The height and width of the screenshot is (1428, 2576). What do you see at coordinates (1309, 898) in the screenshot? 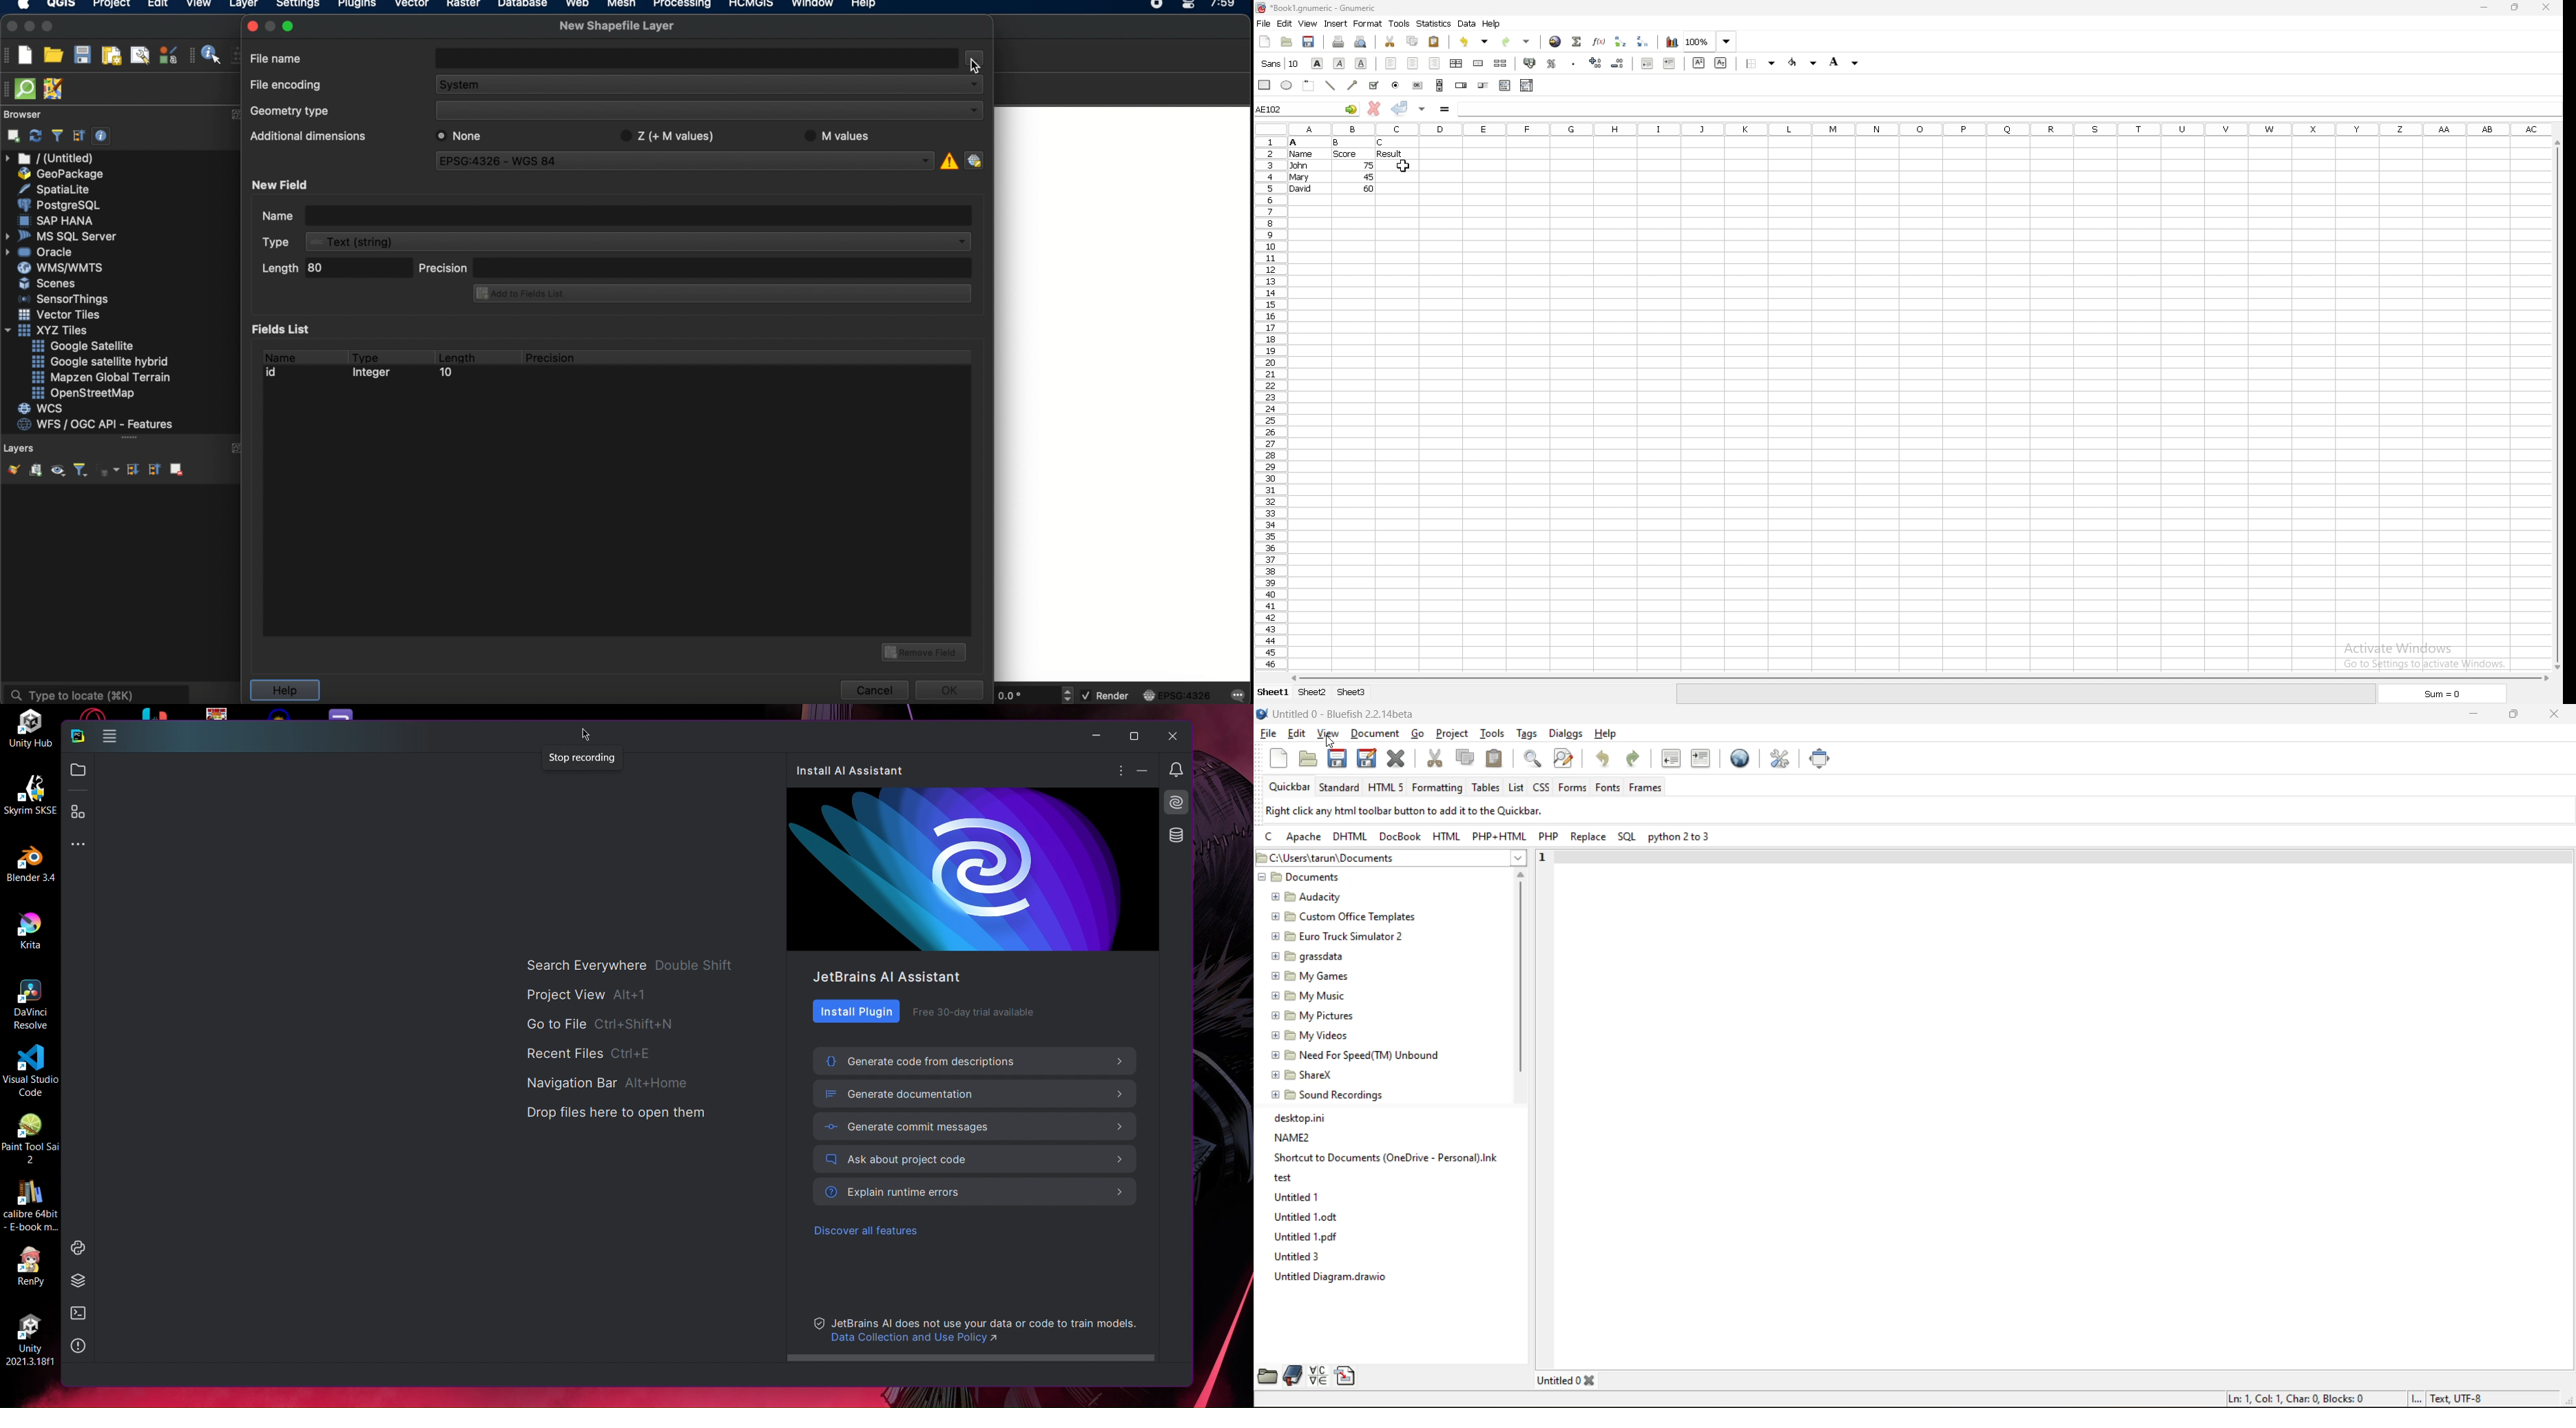
I see `Audacity` at bounding box center [1309, 898].